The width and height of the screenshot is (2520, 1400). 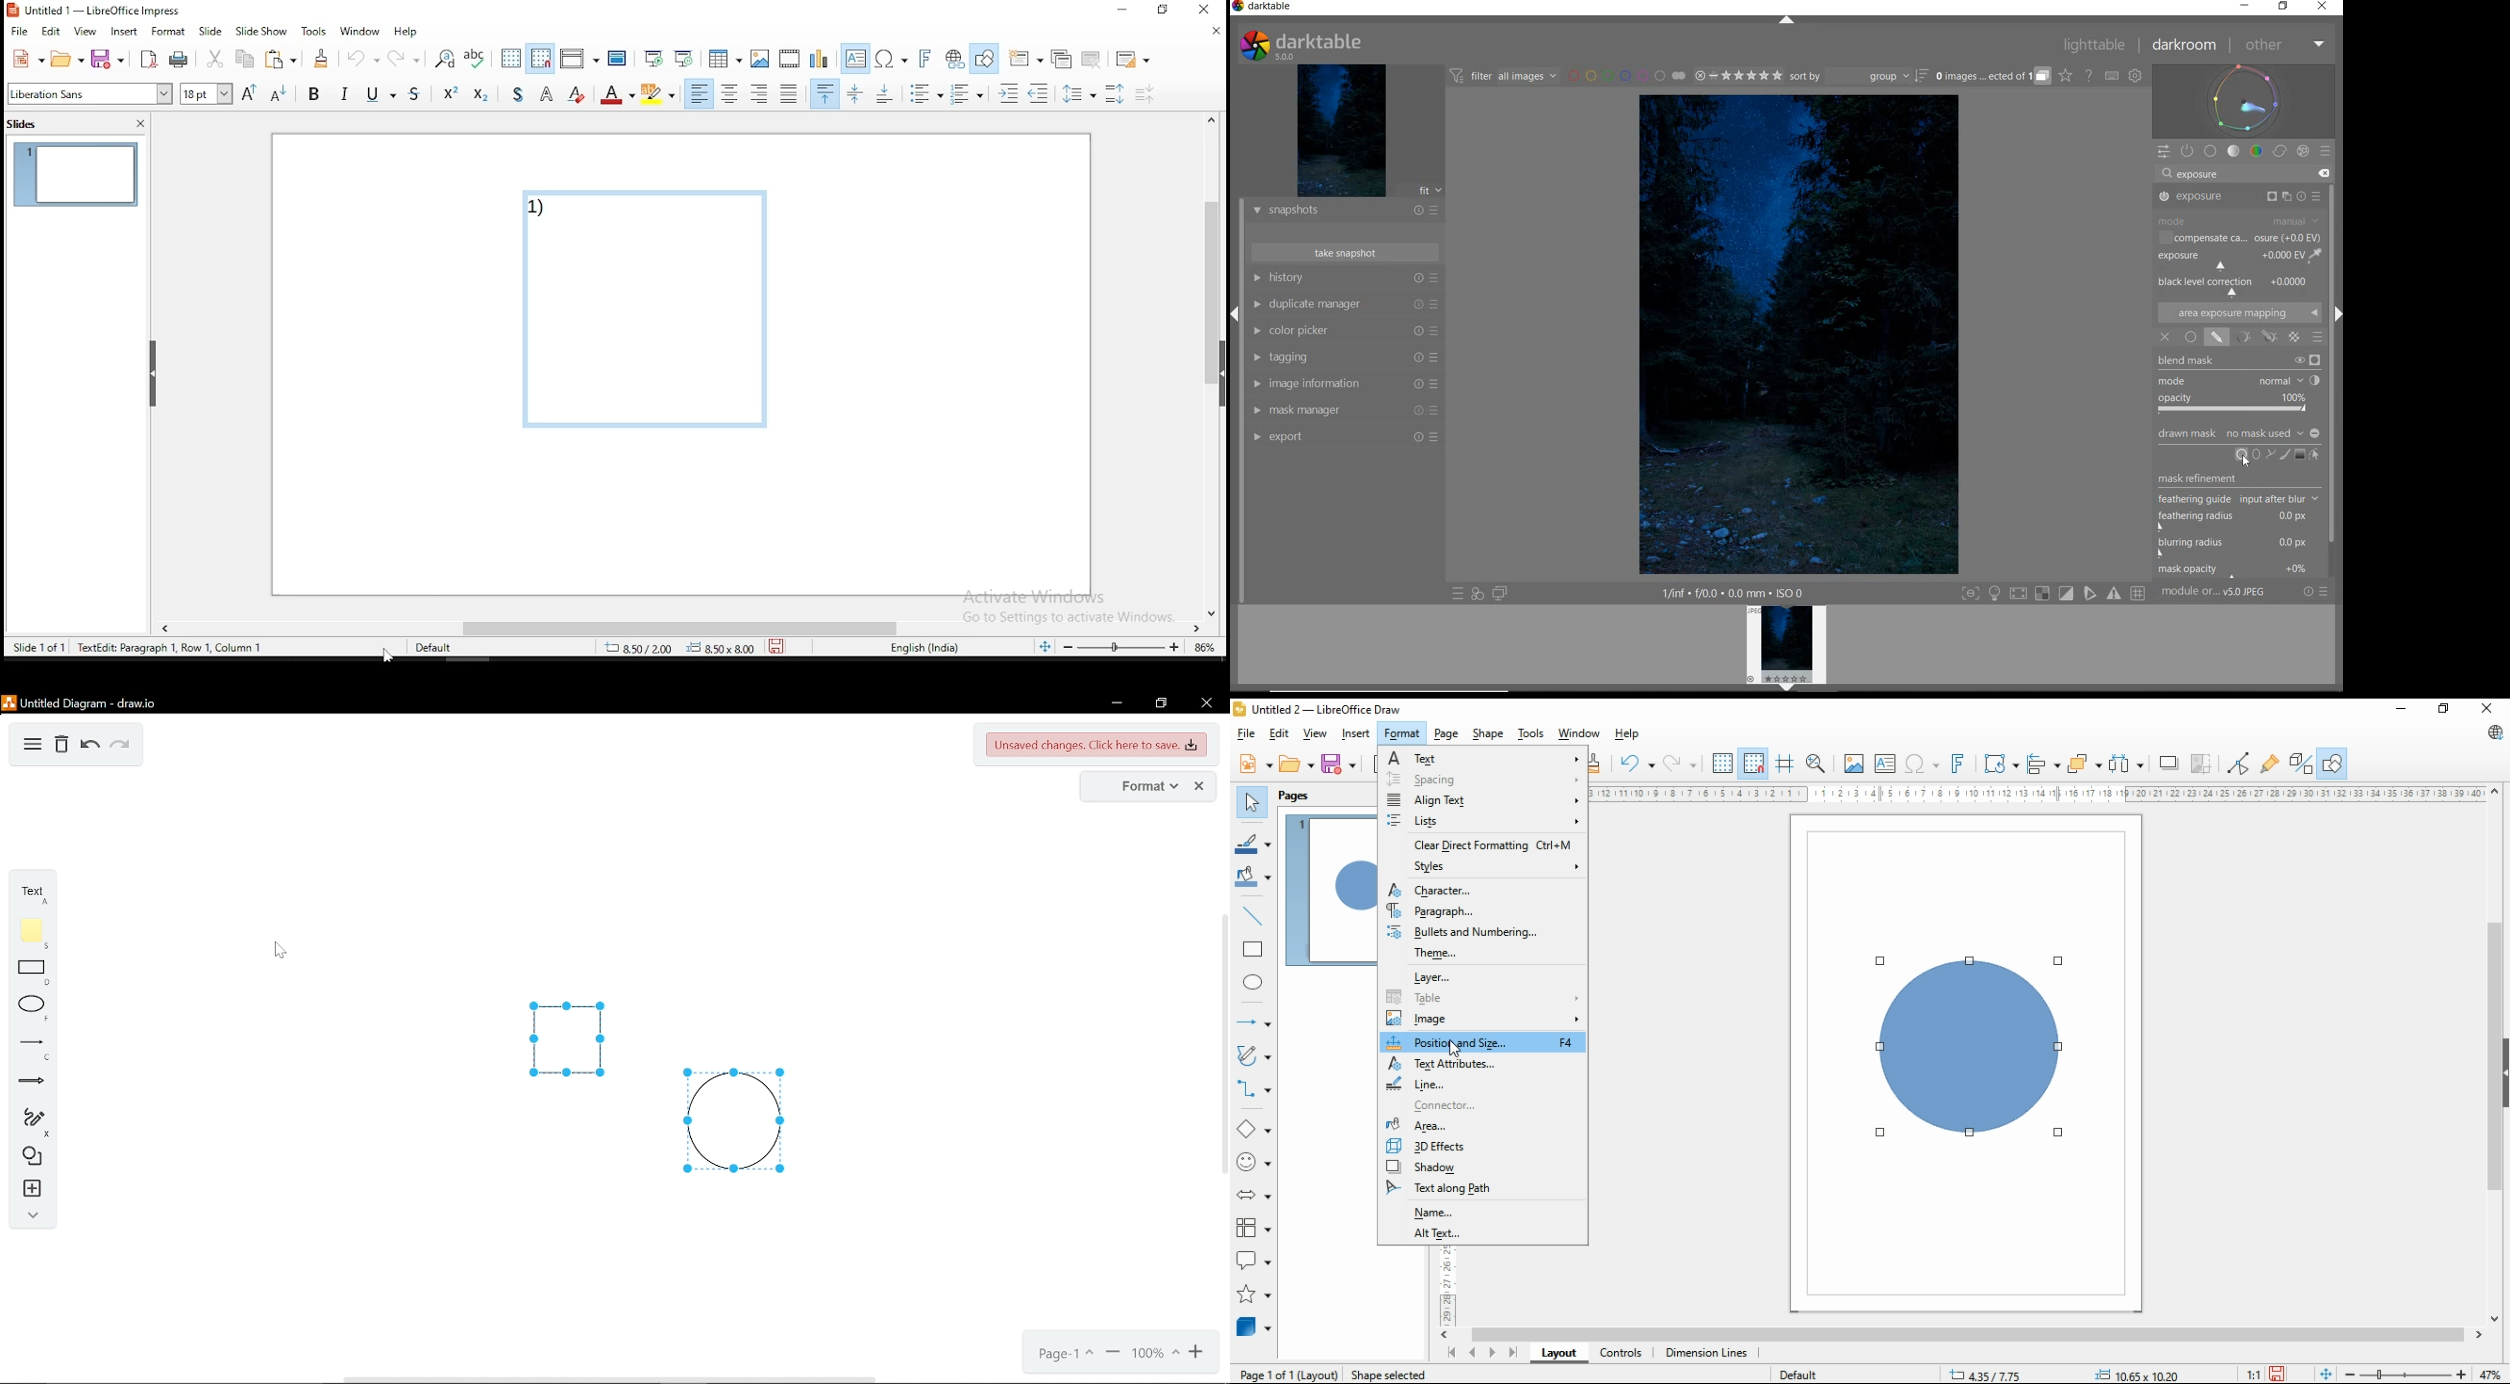 I want to click on undo, so click(x=361, y=58).